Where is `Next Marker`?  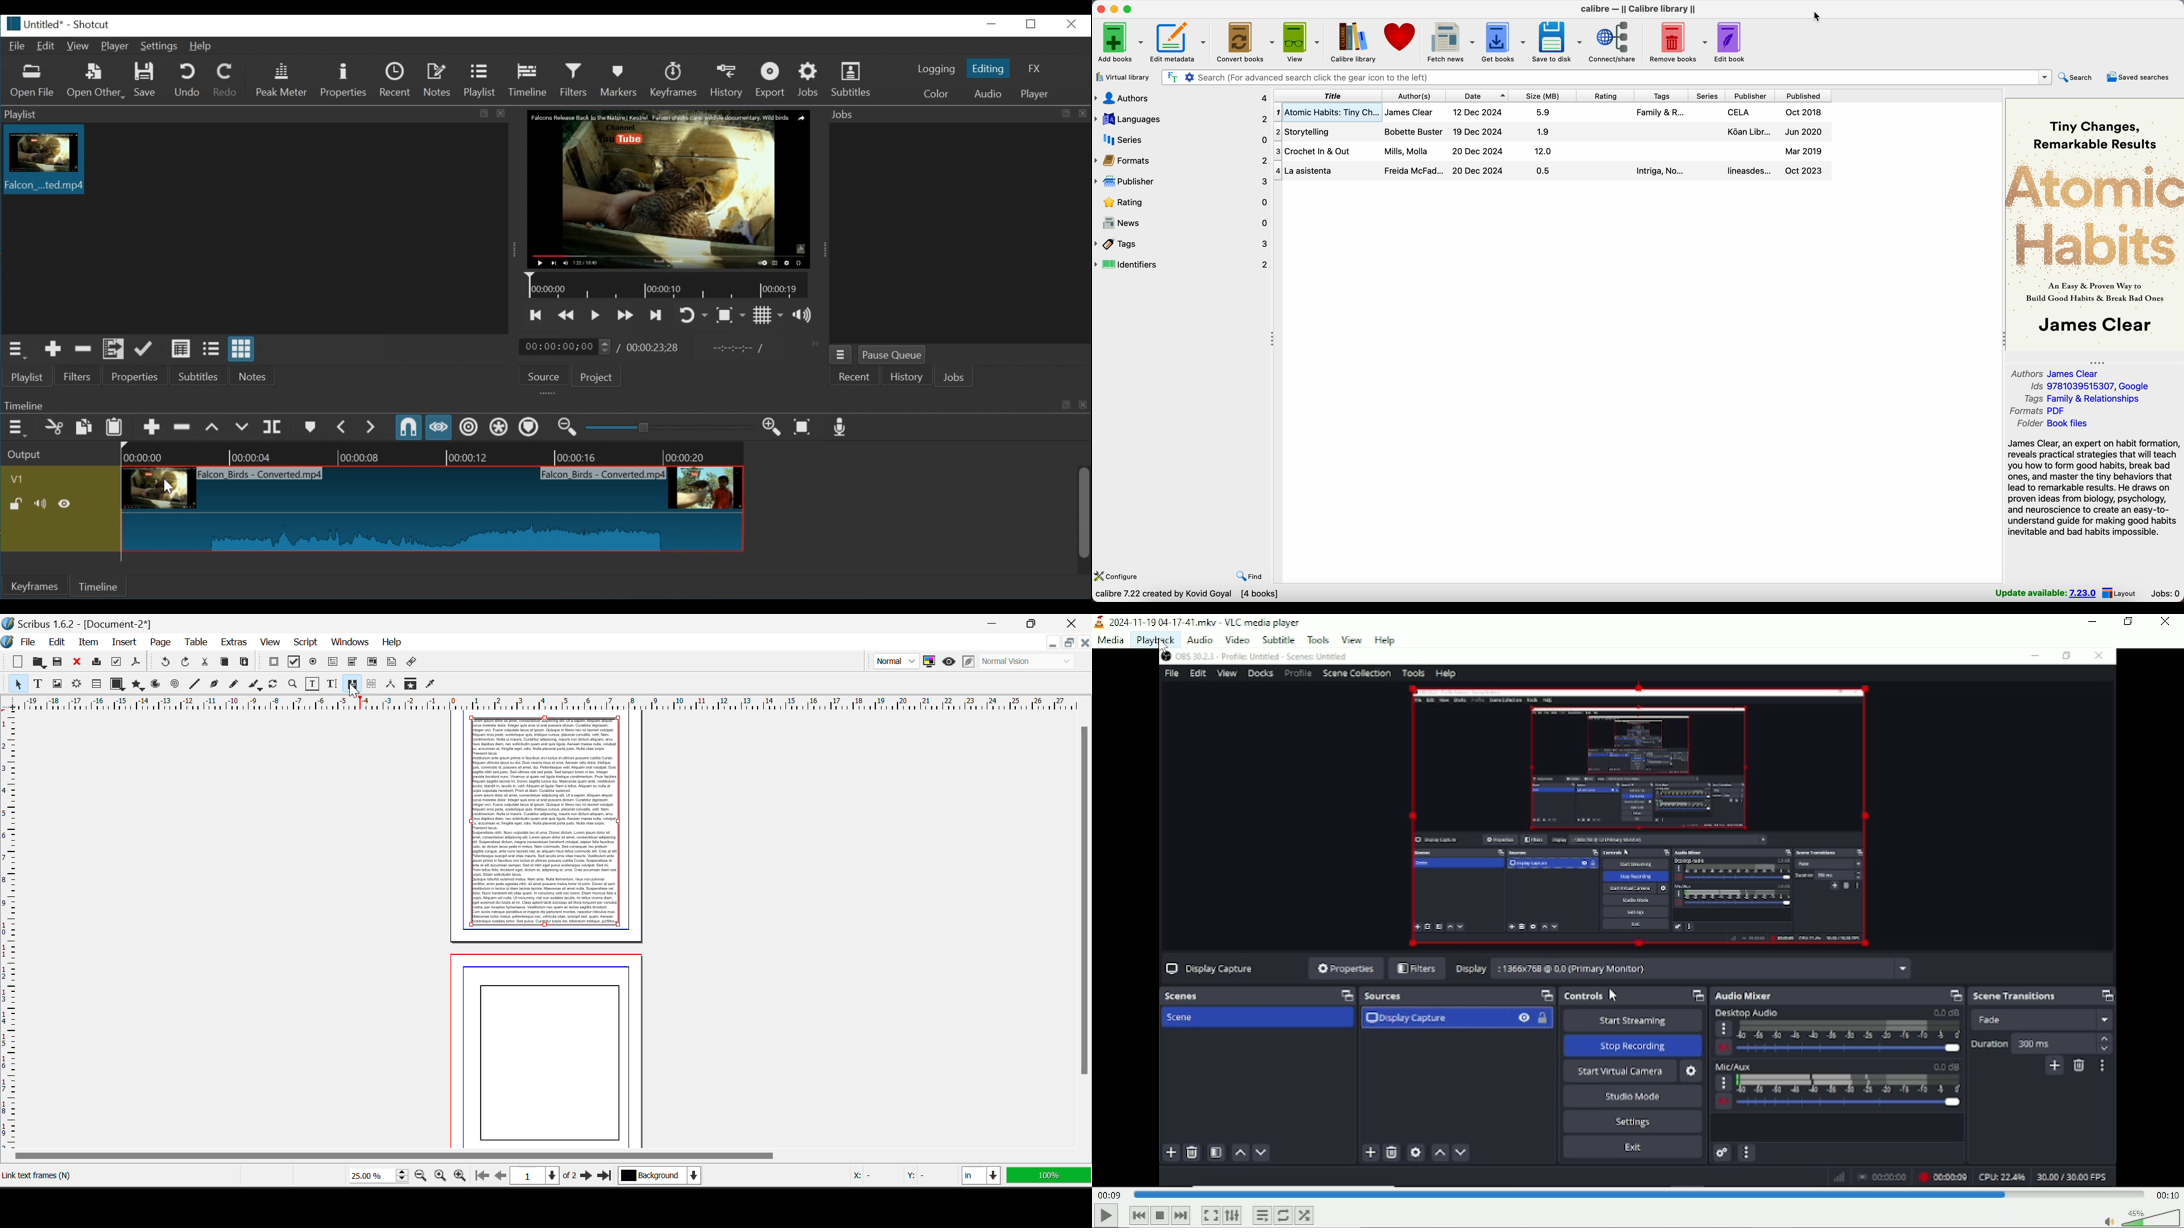
Next Marker is located at coordinates (373, 428).